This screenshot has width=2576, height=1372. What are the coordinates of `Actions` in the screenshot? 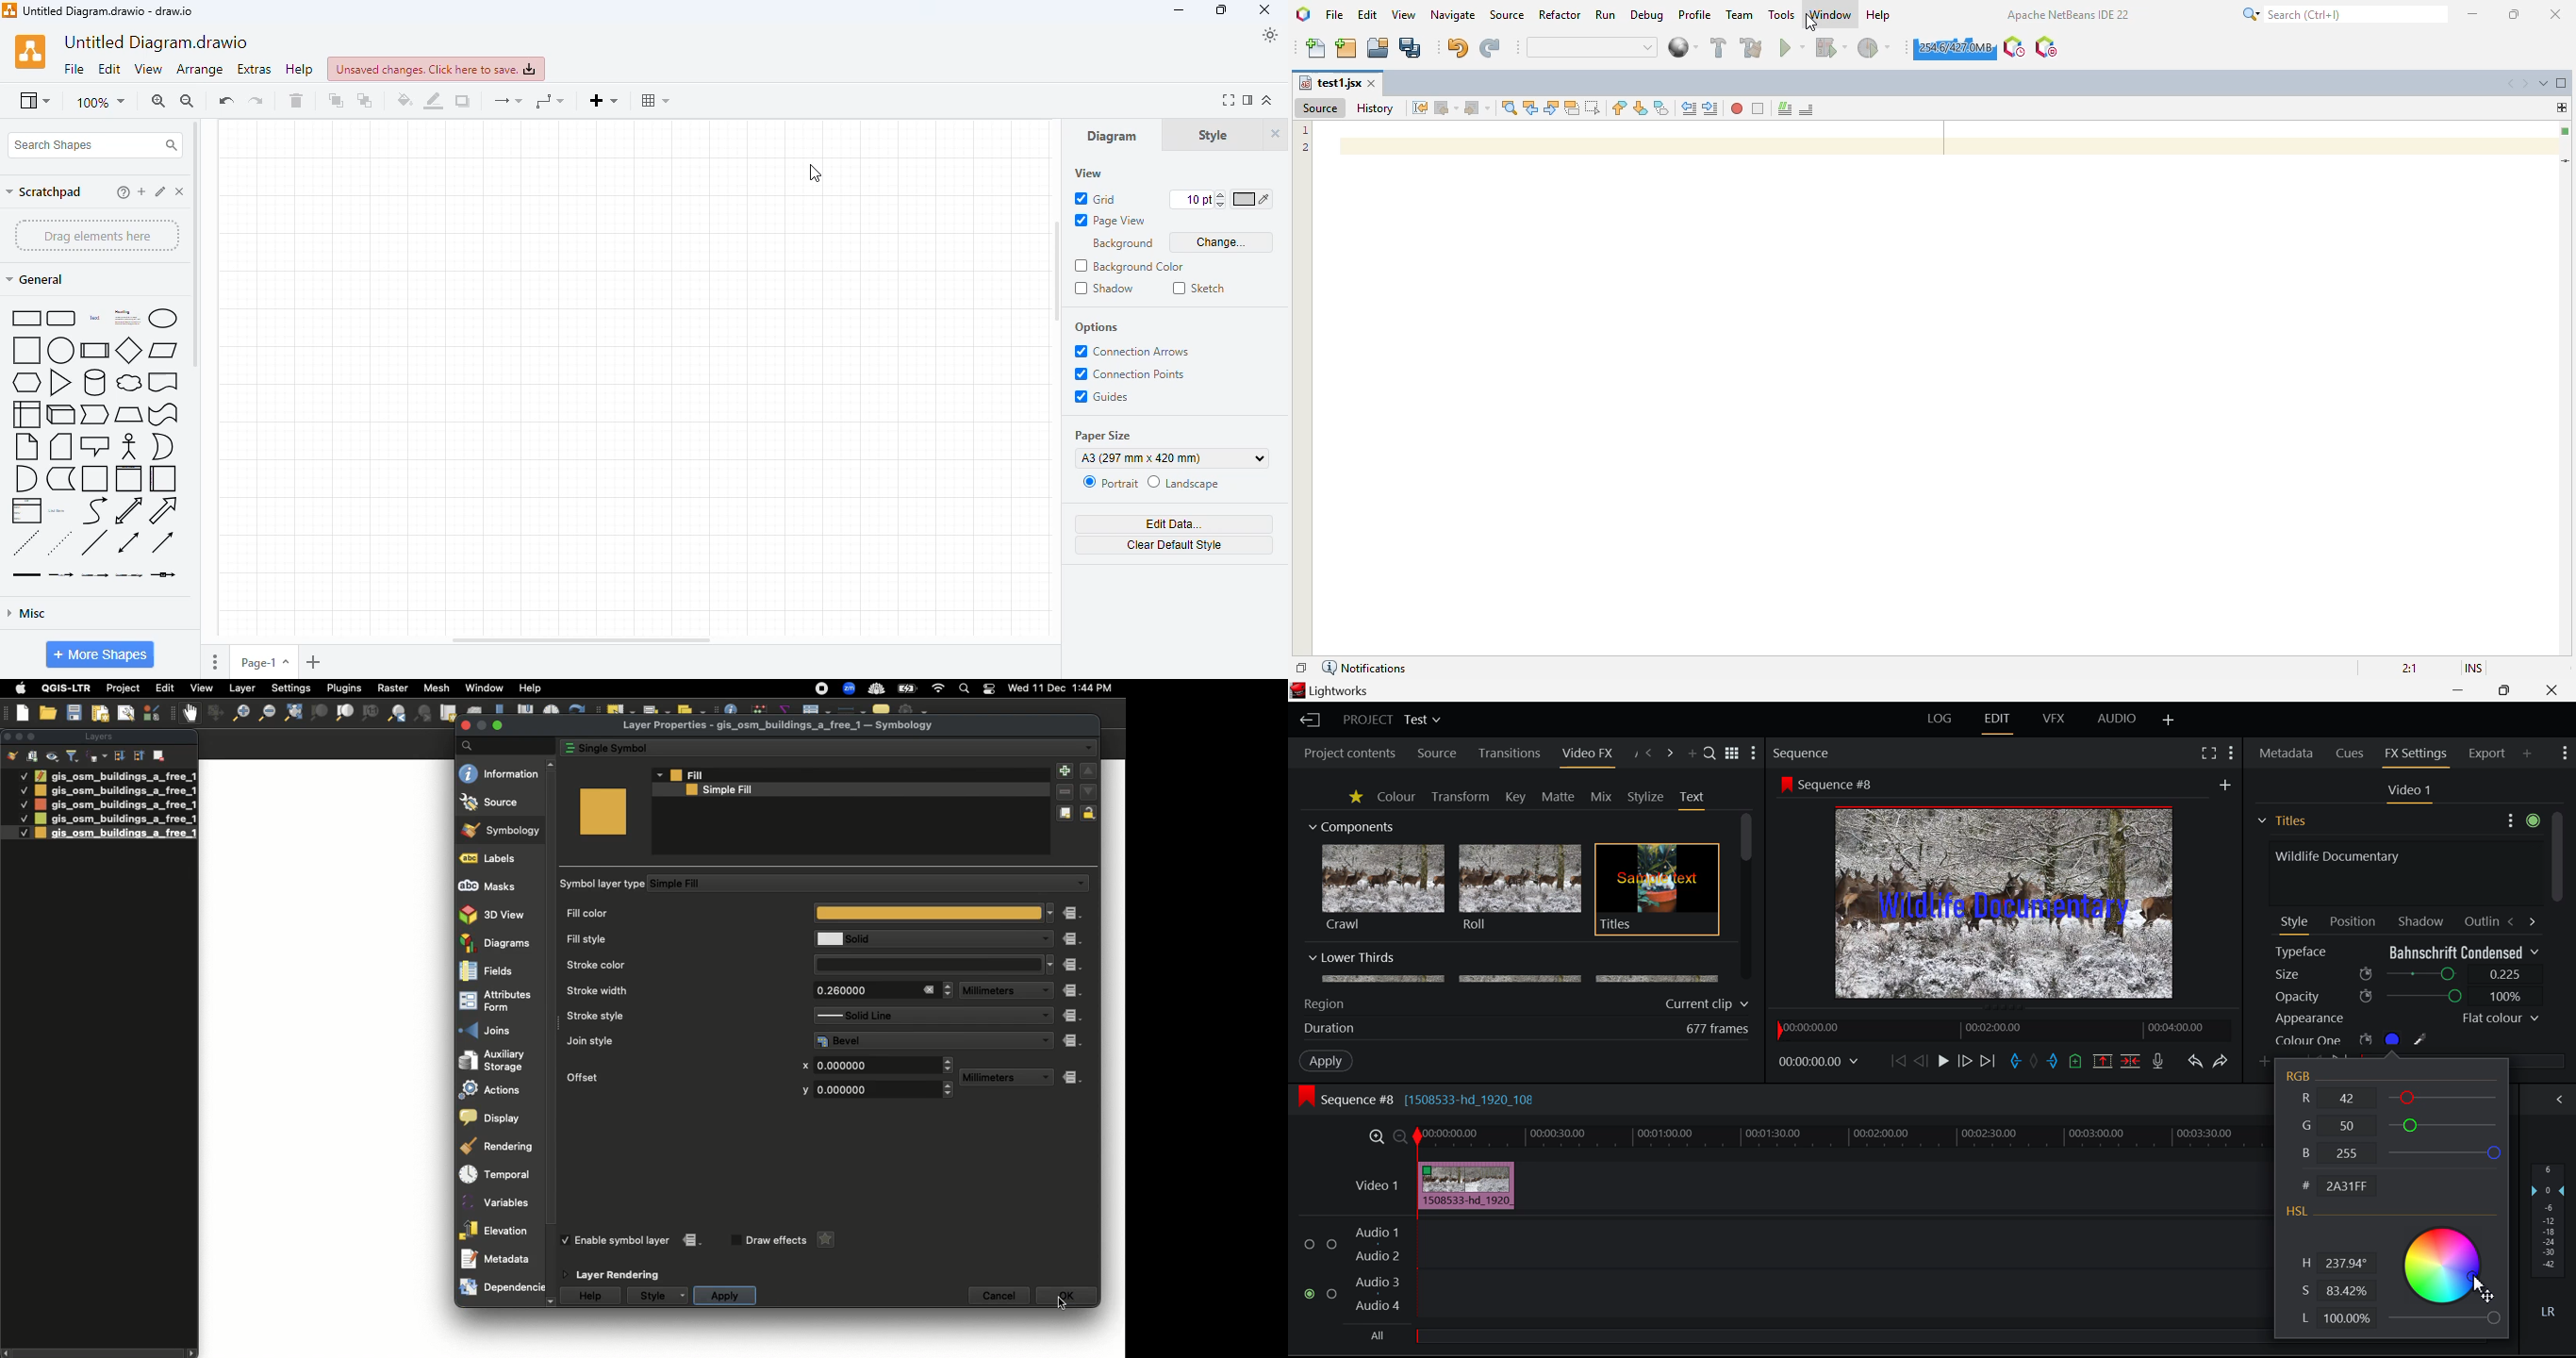 It's located at (499, 1090).